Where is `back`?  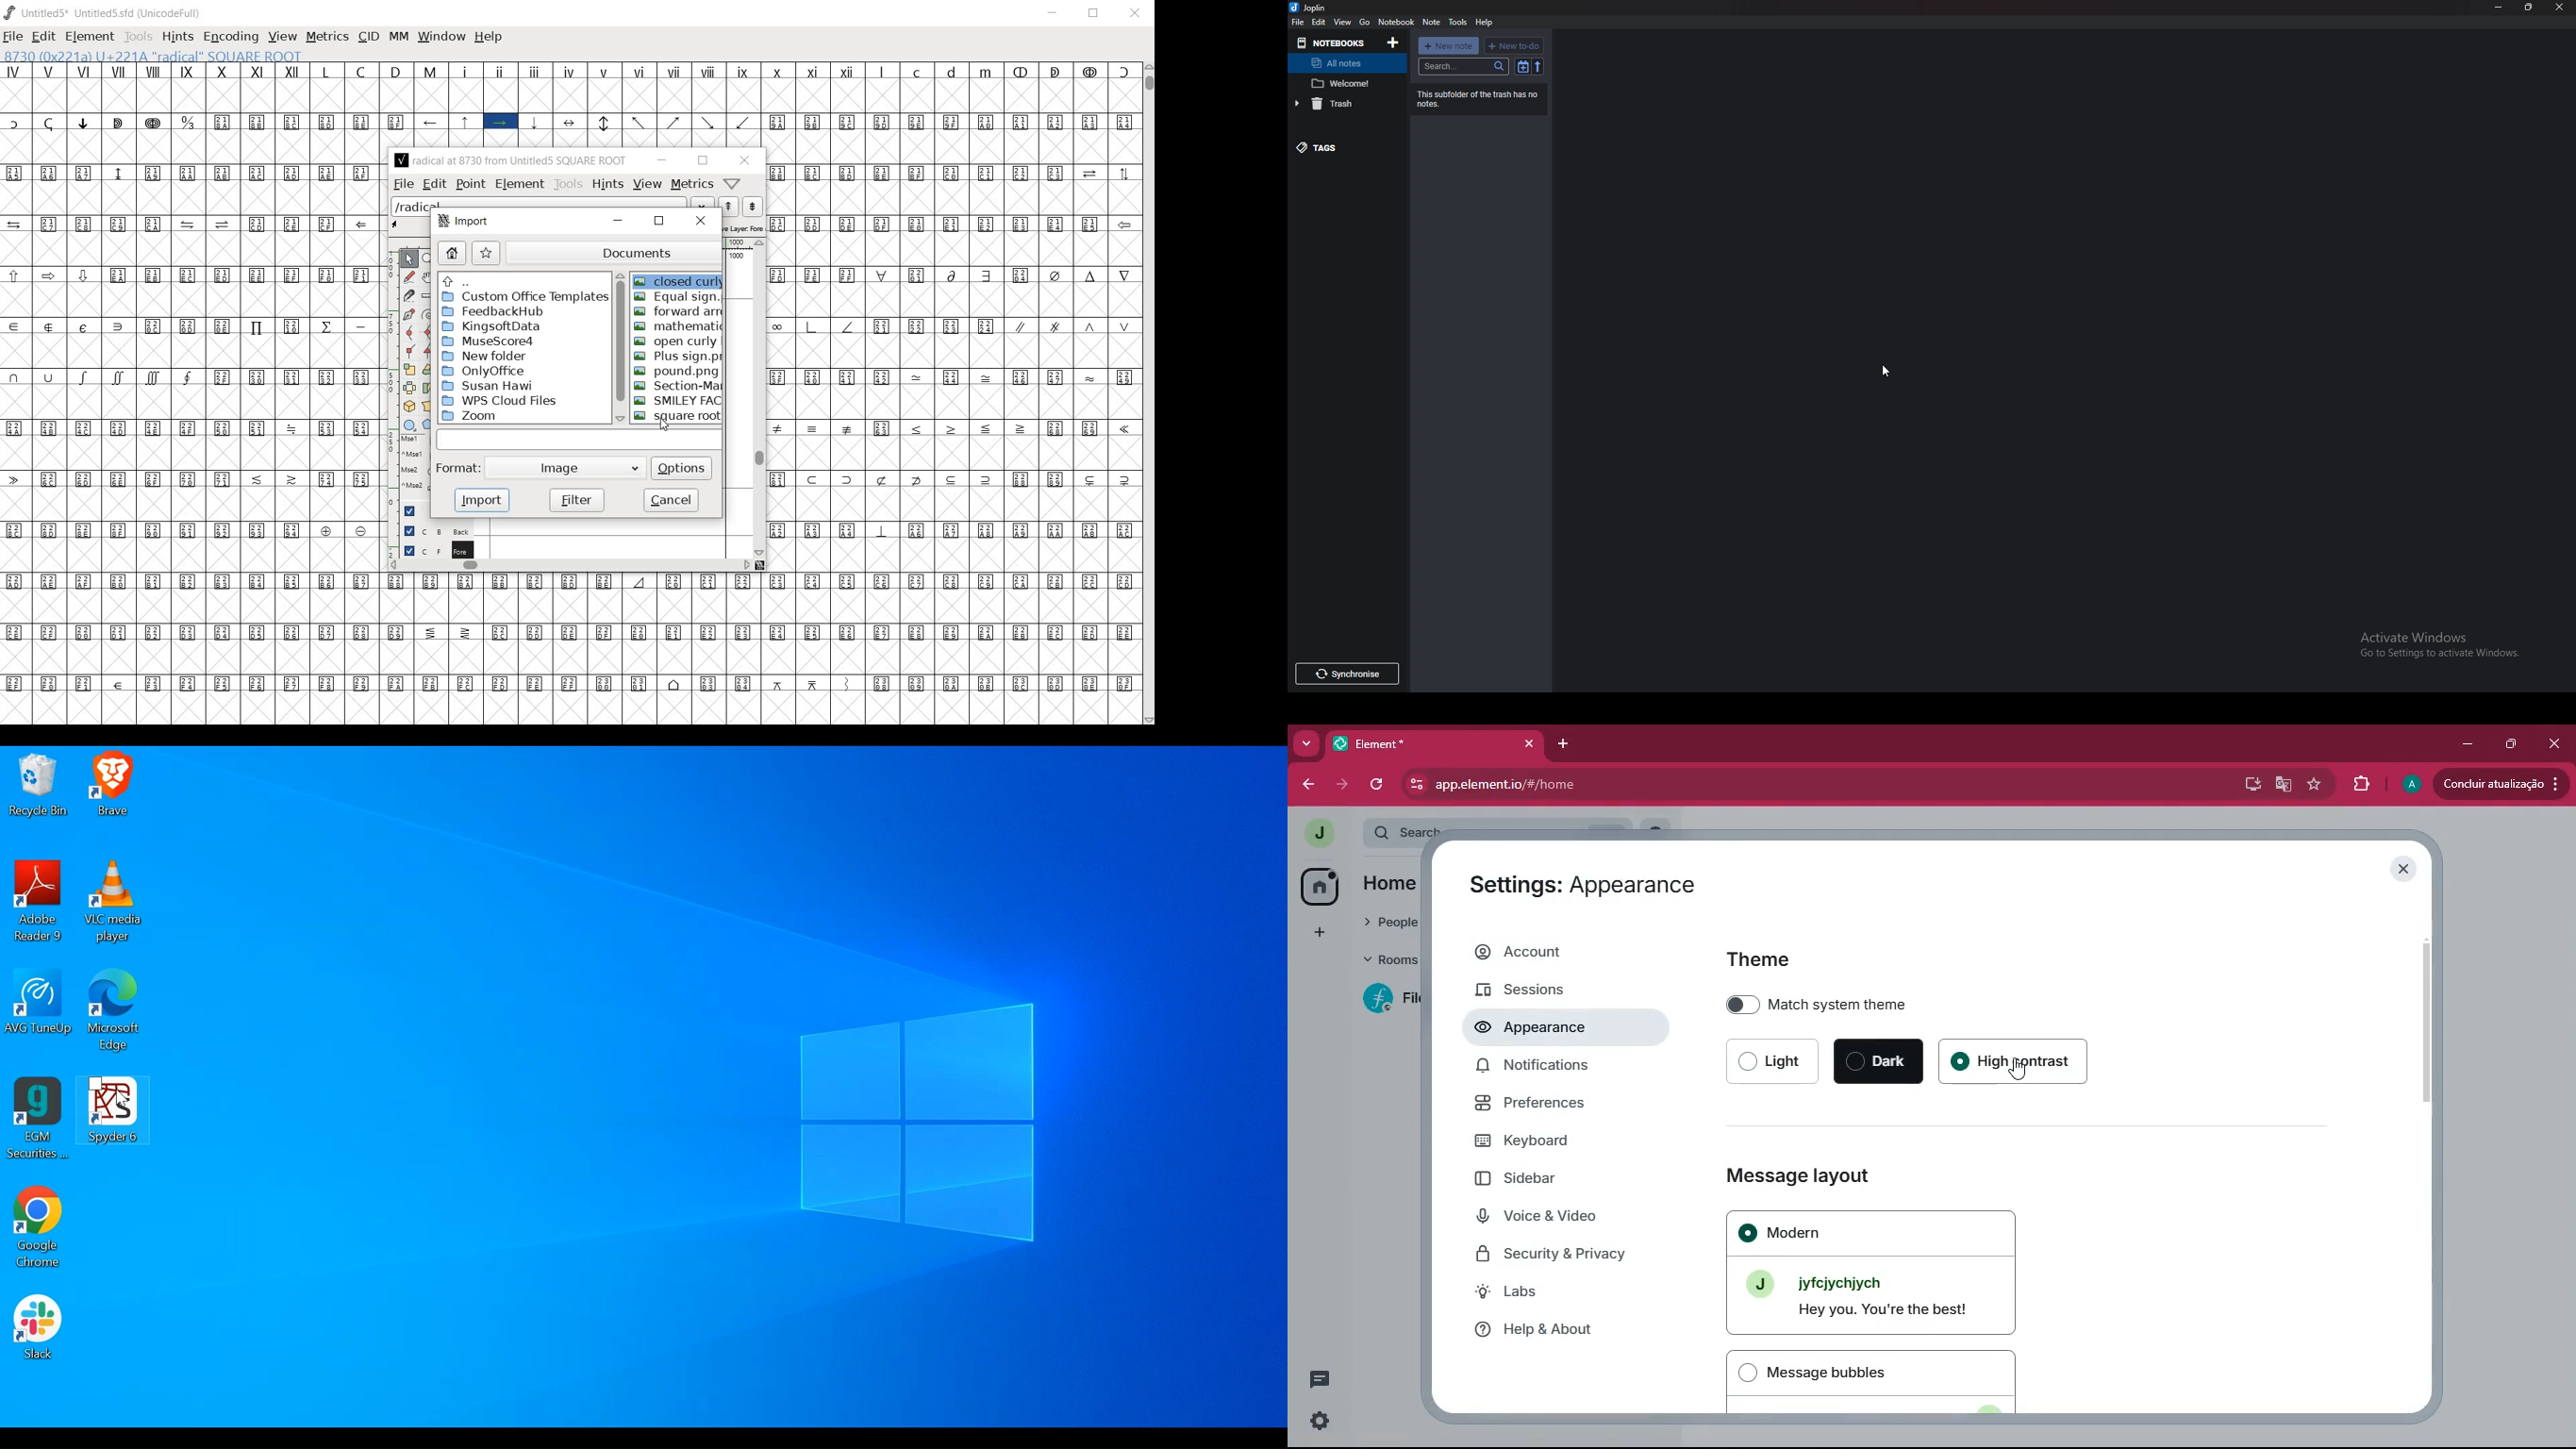 back is located at coordinates (1302, 785).